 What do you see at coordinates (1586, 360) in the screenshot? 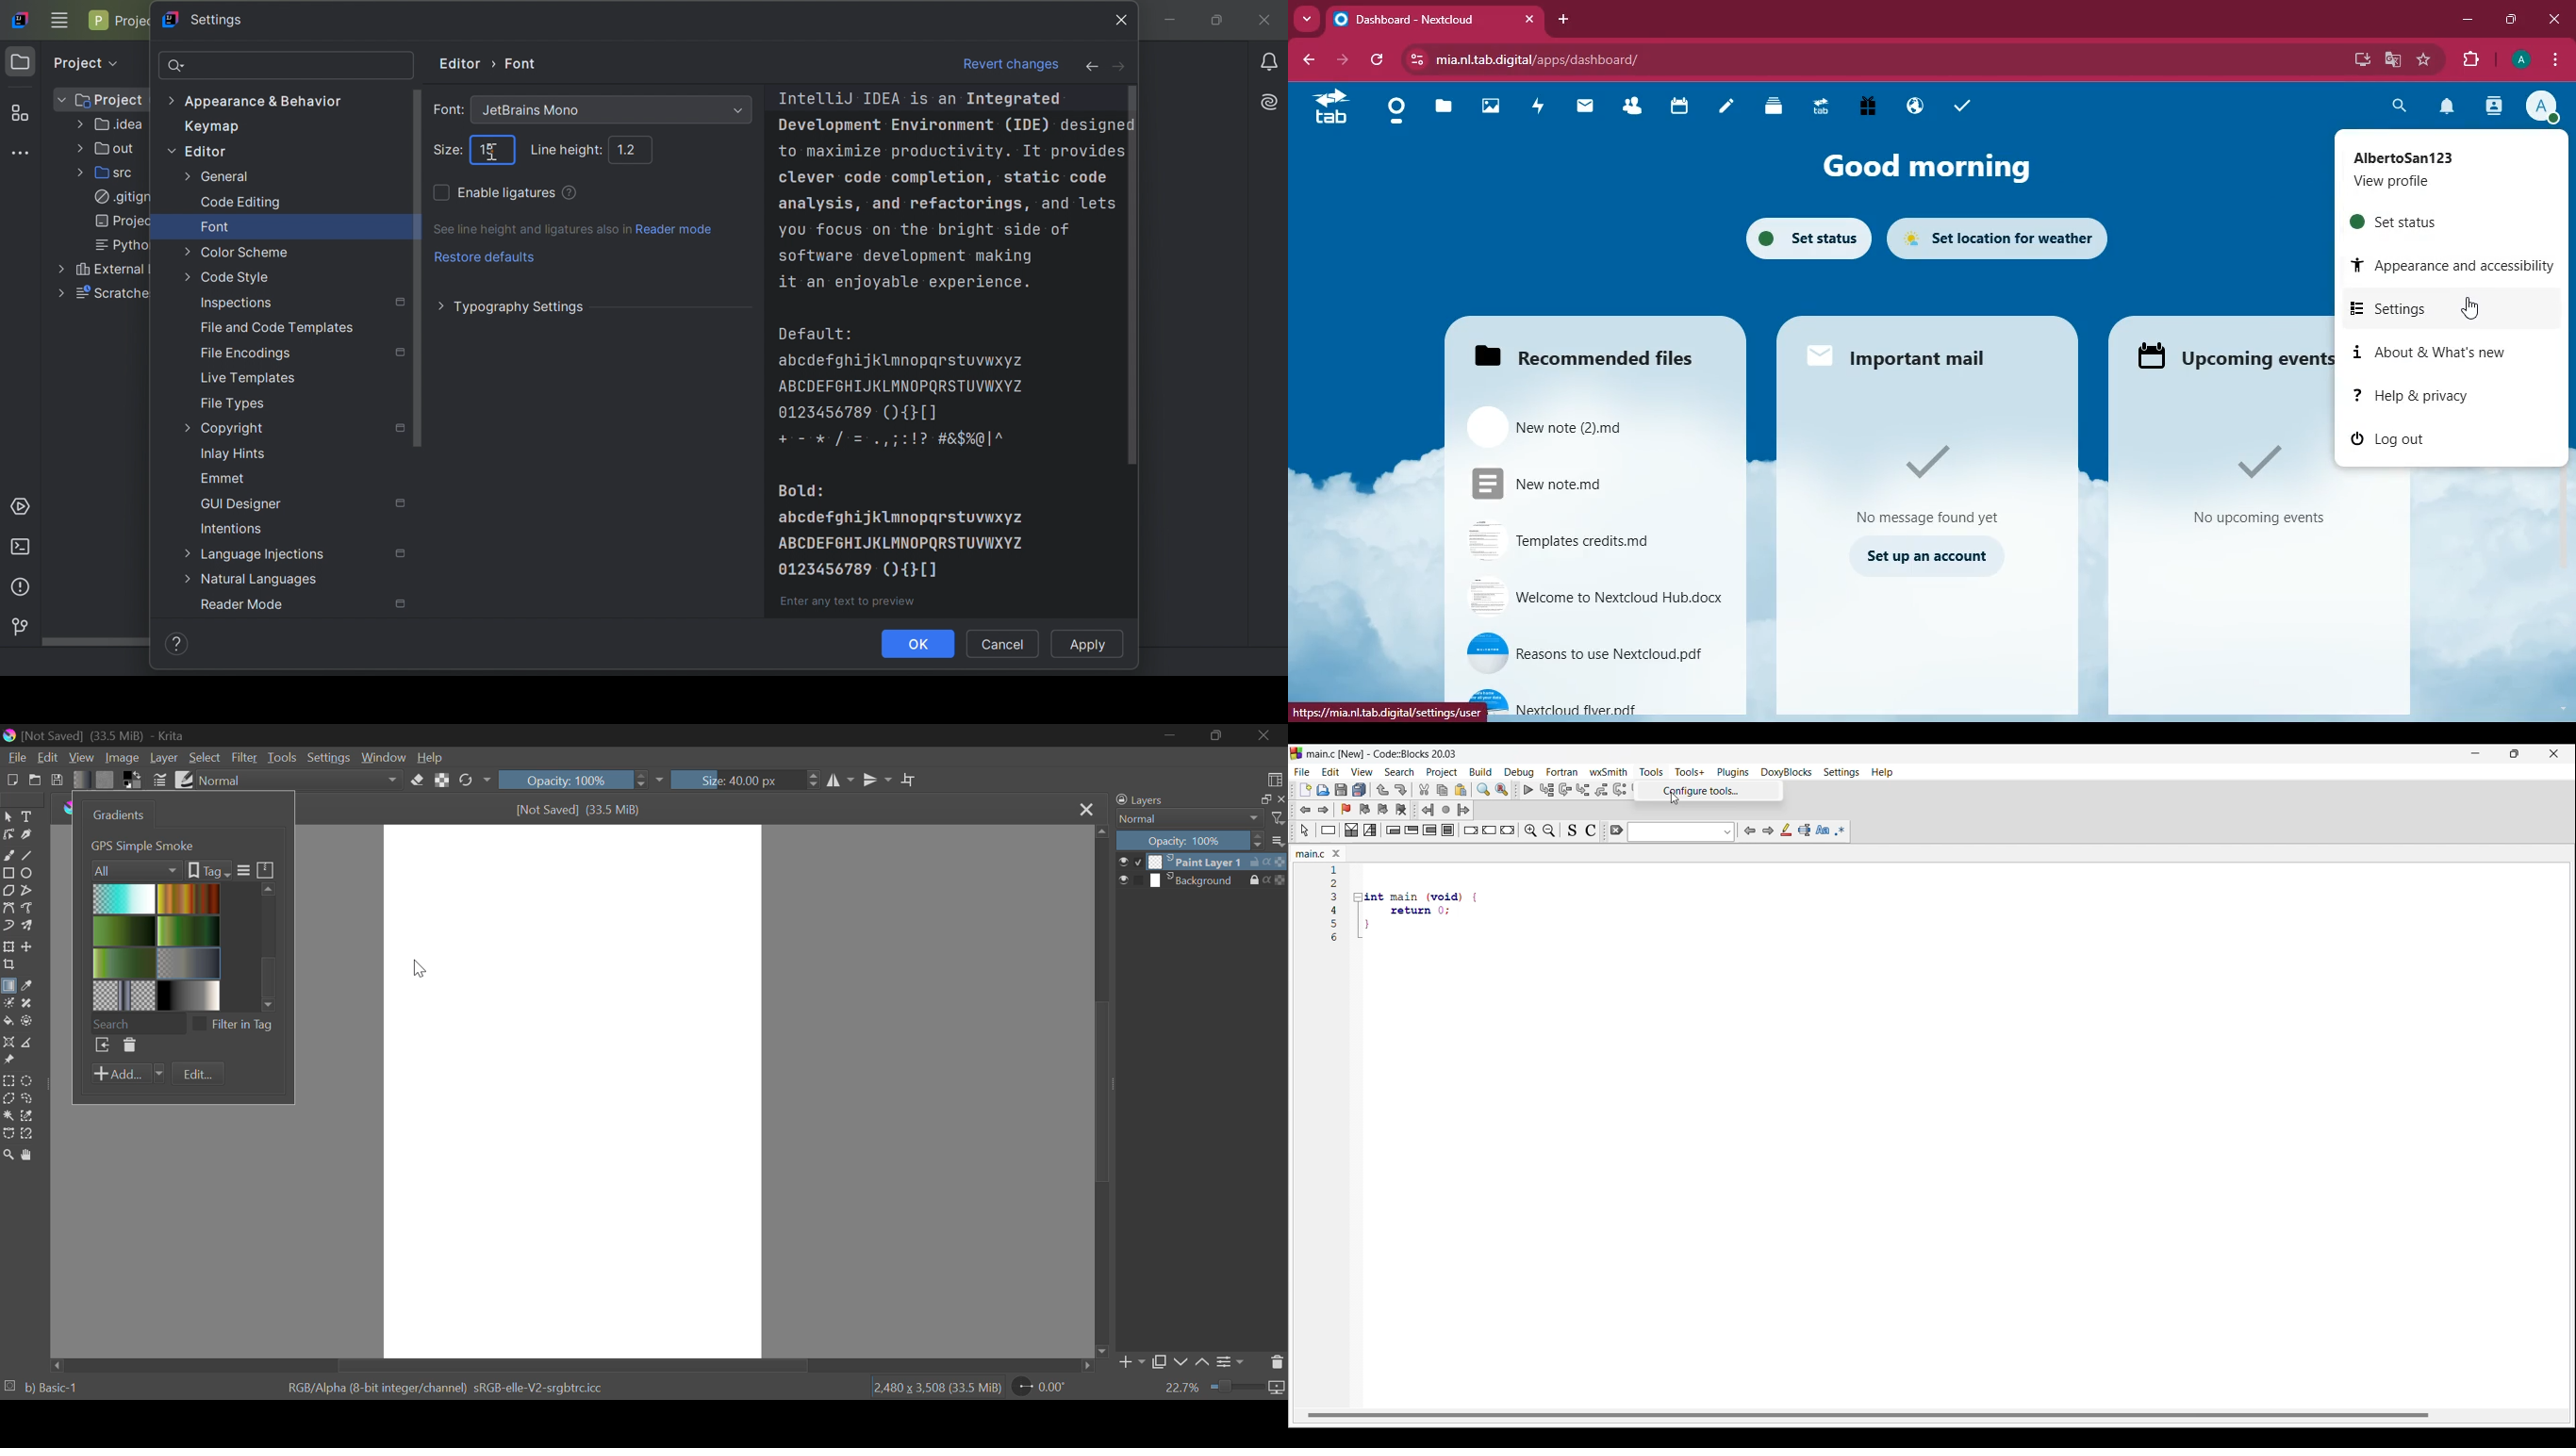
I see `Recommended files` at bounding box center [1586, 360].